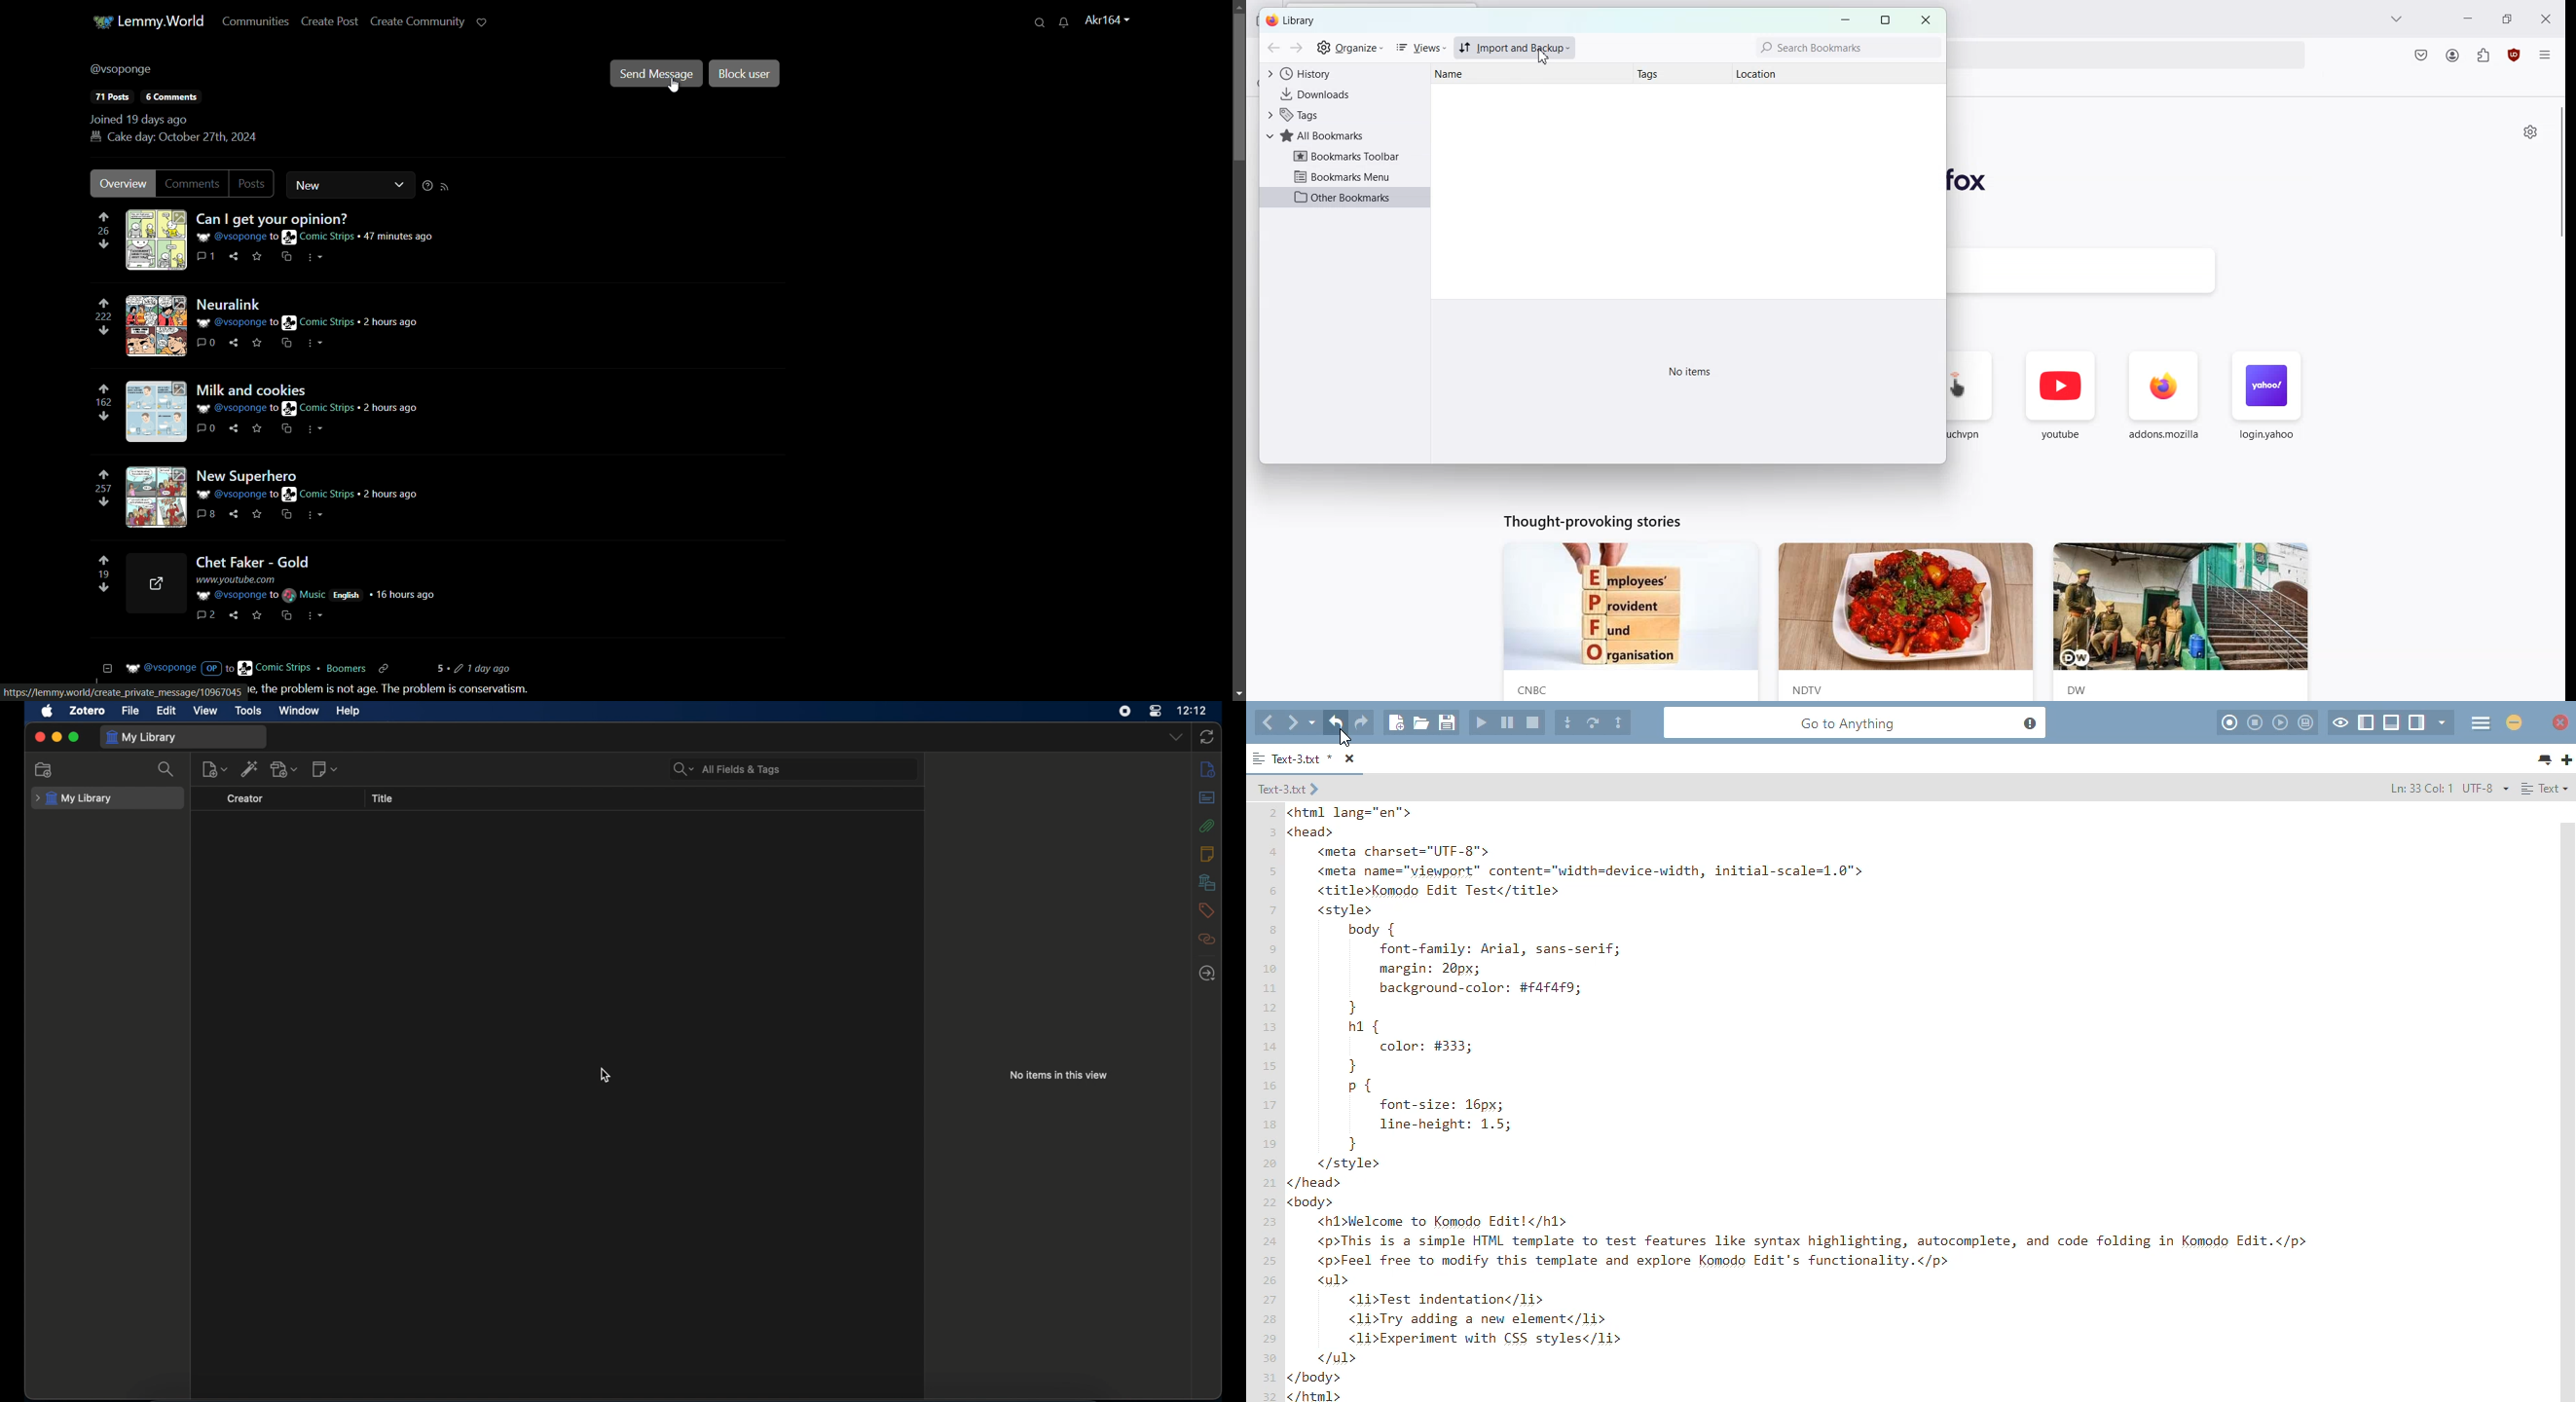  I want to click on addons.mozilla, so click(2164, 404).